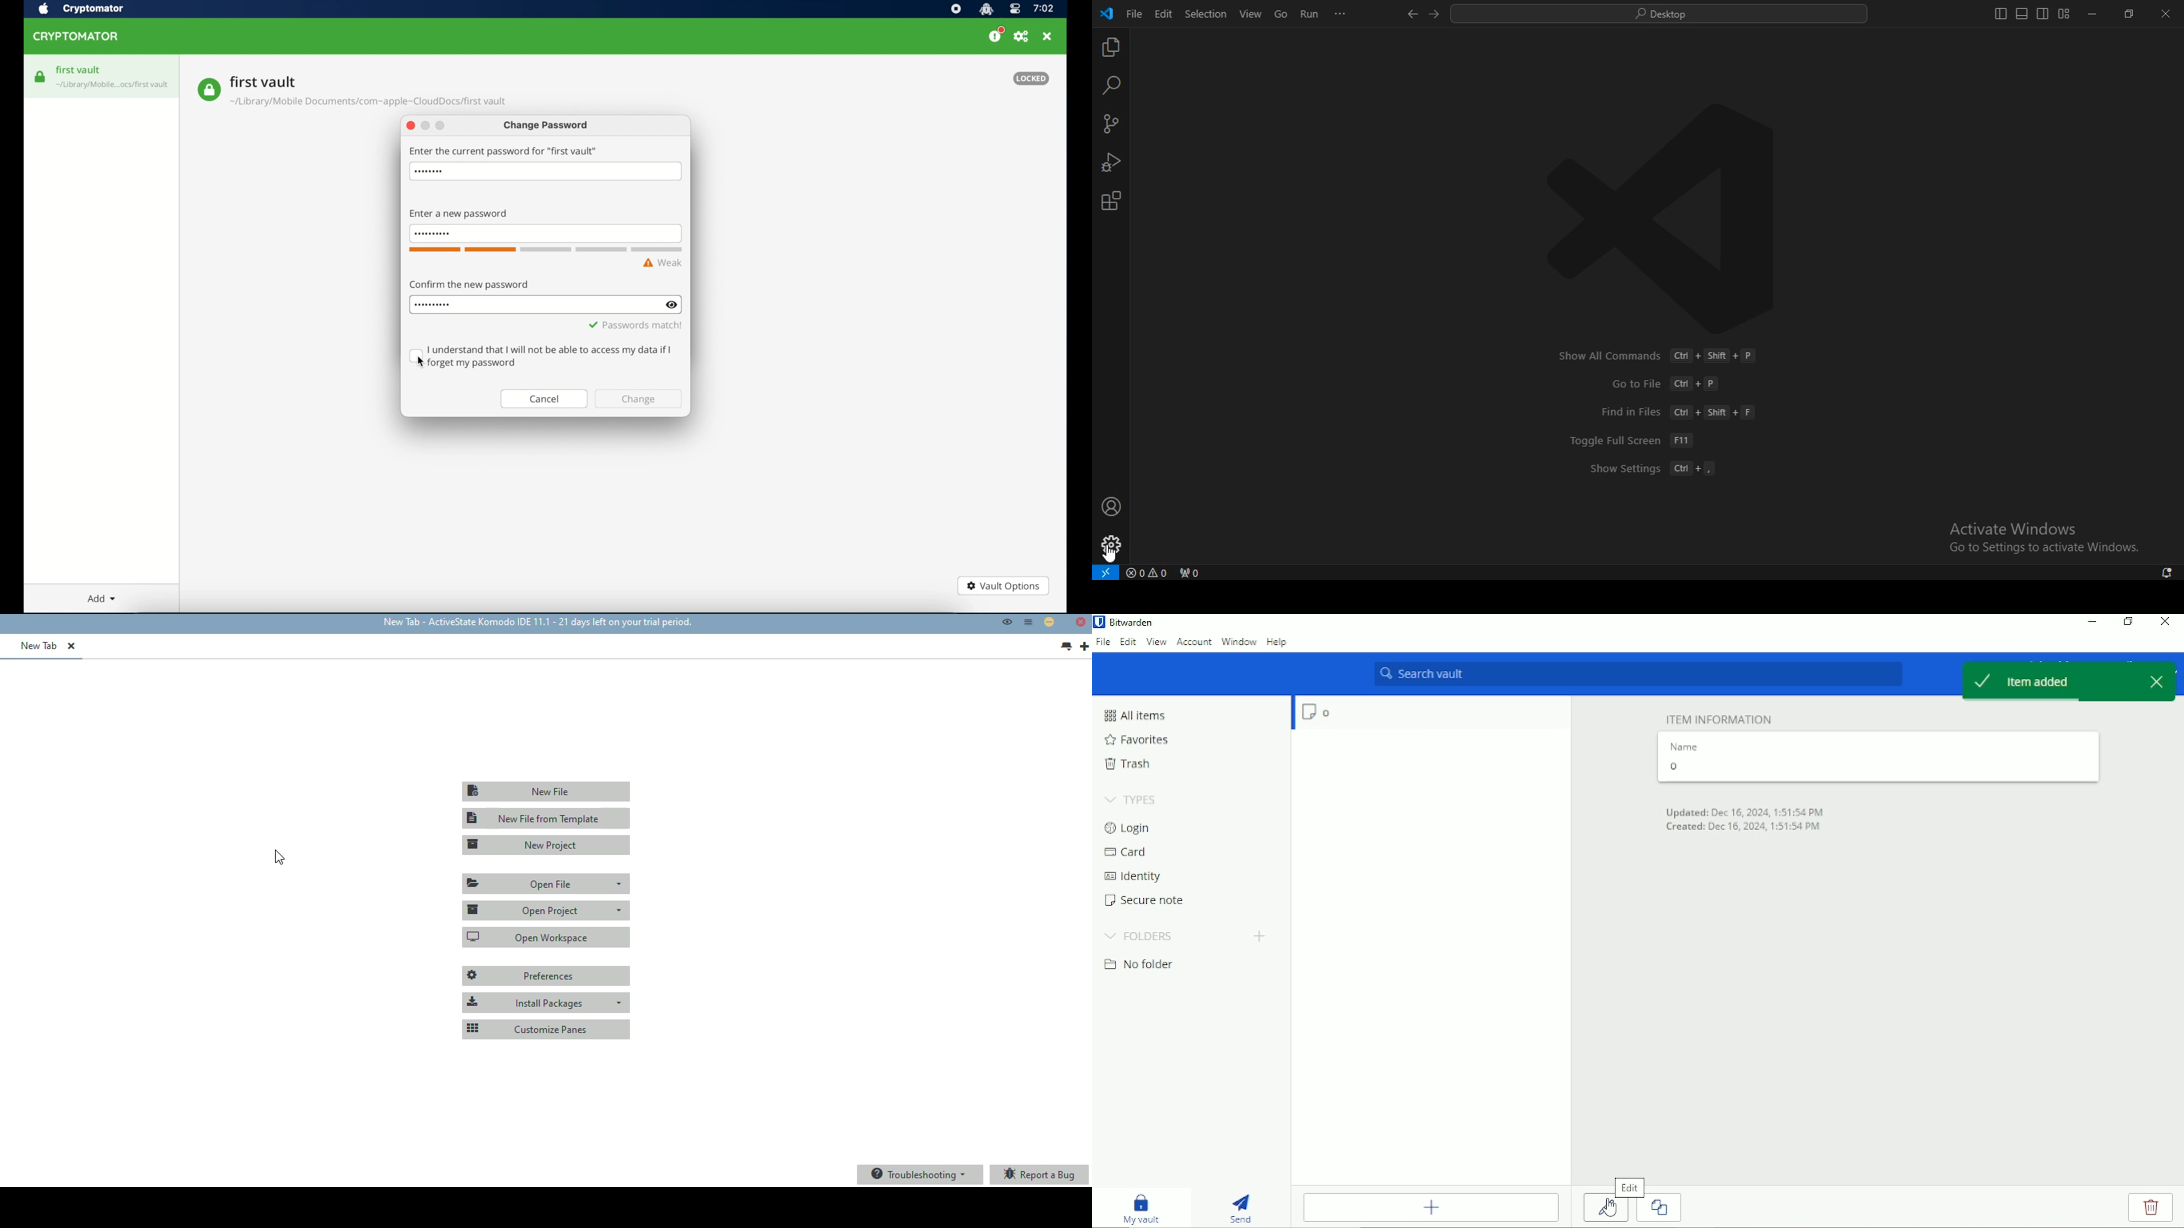 This screenshot has width=2184, height=1232. What do you see at coordinates (1742, 828) in the screenshot?
I see `Created: Dec 16, 2024, 1:51:54 PM` at bounding box center [1742, 828].